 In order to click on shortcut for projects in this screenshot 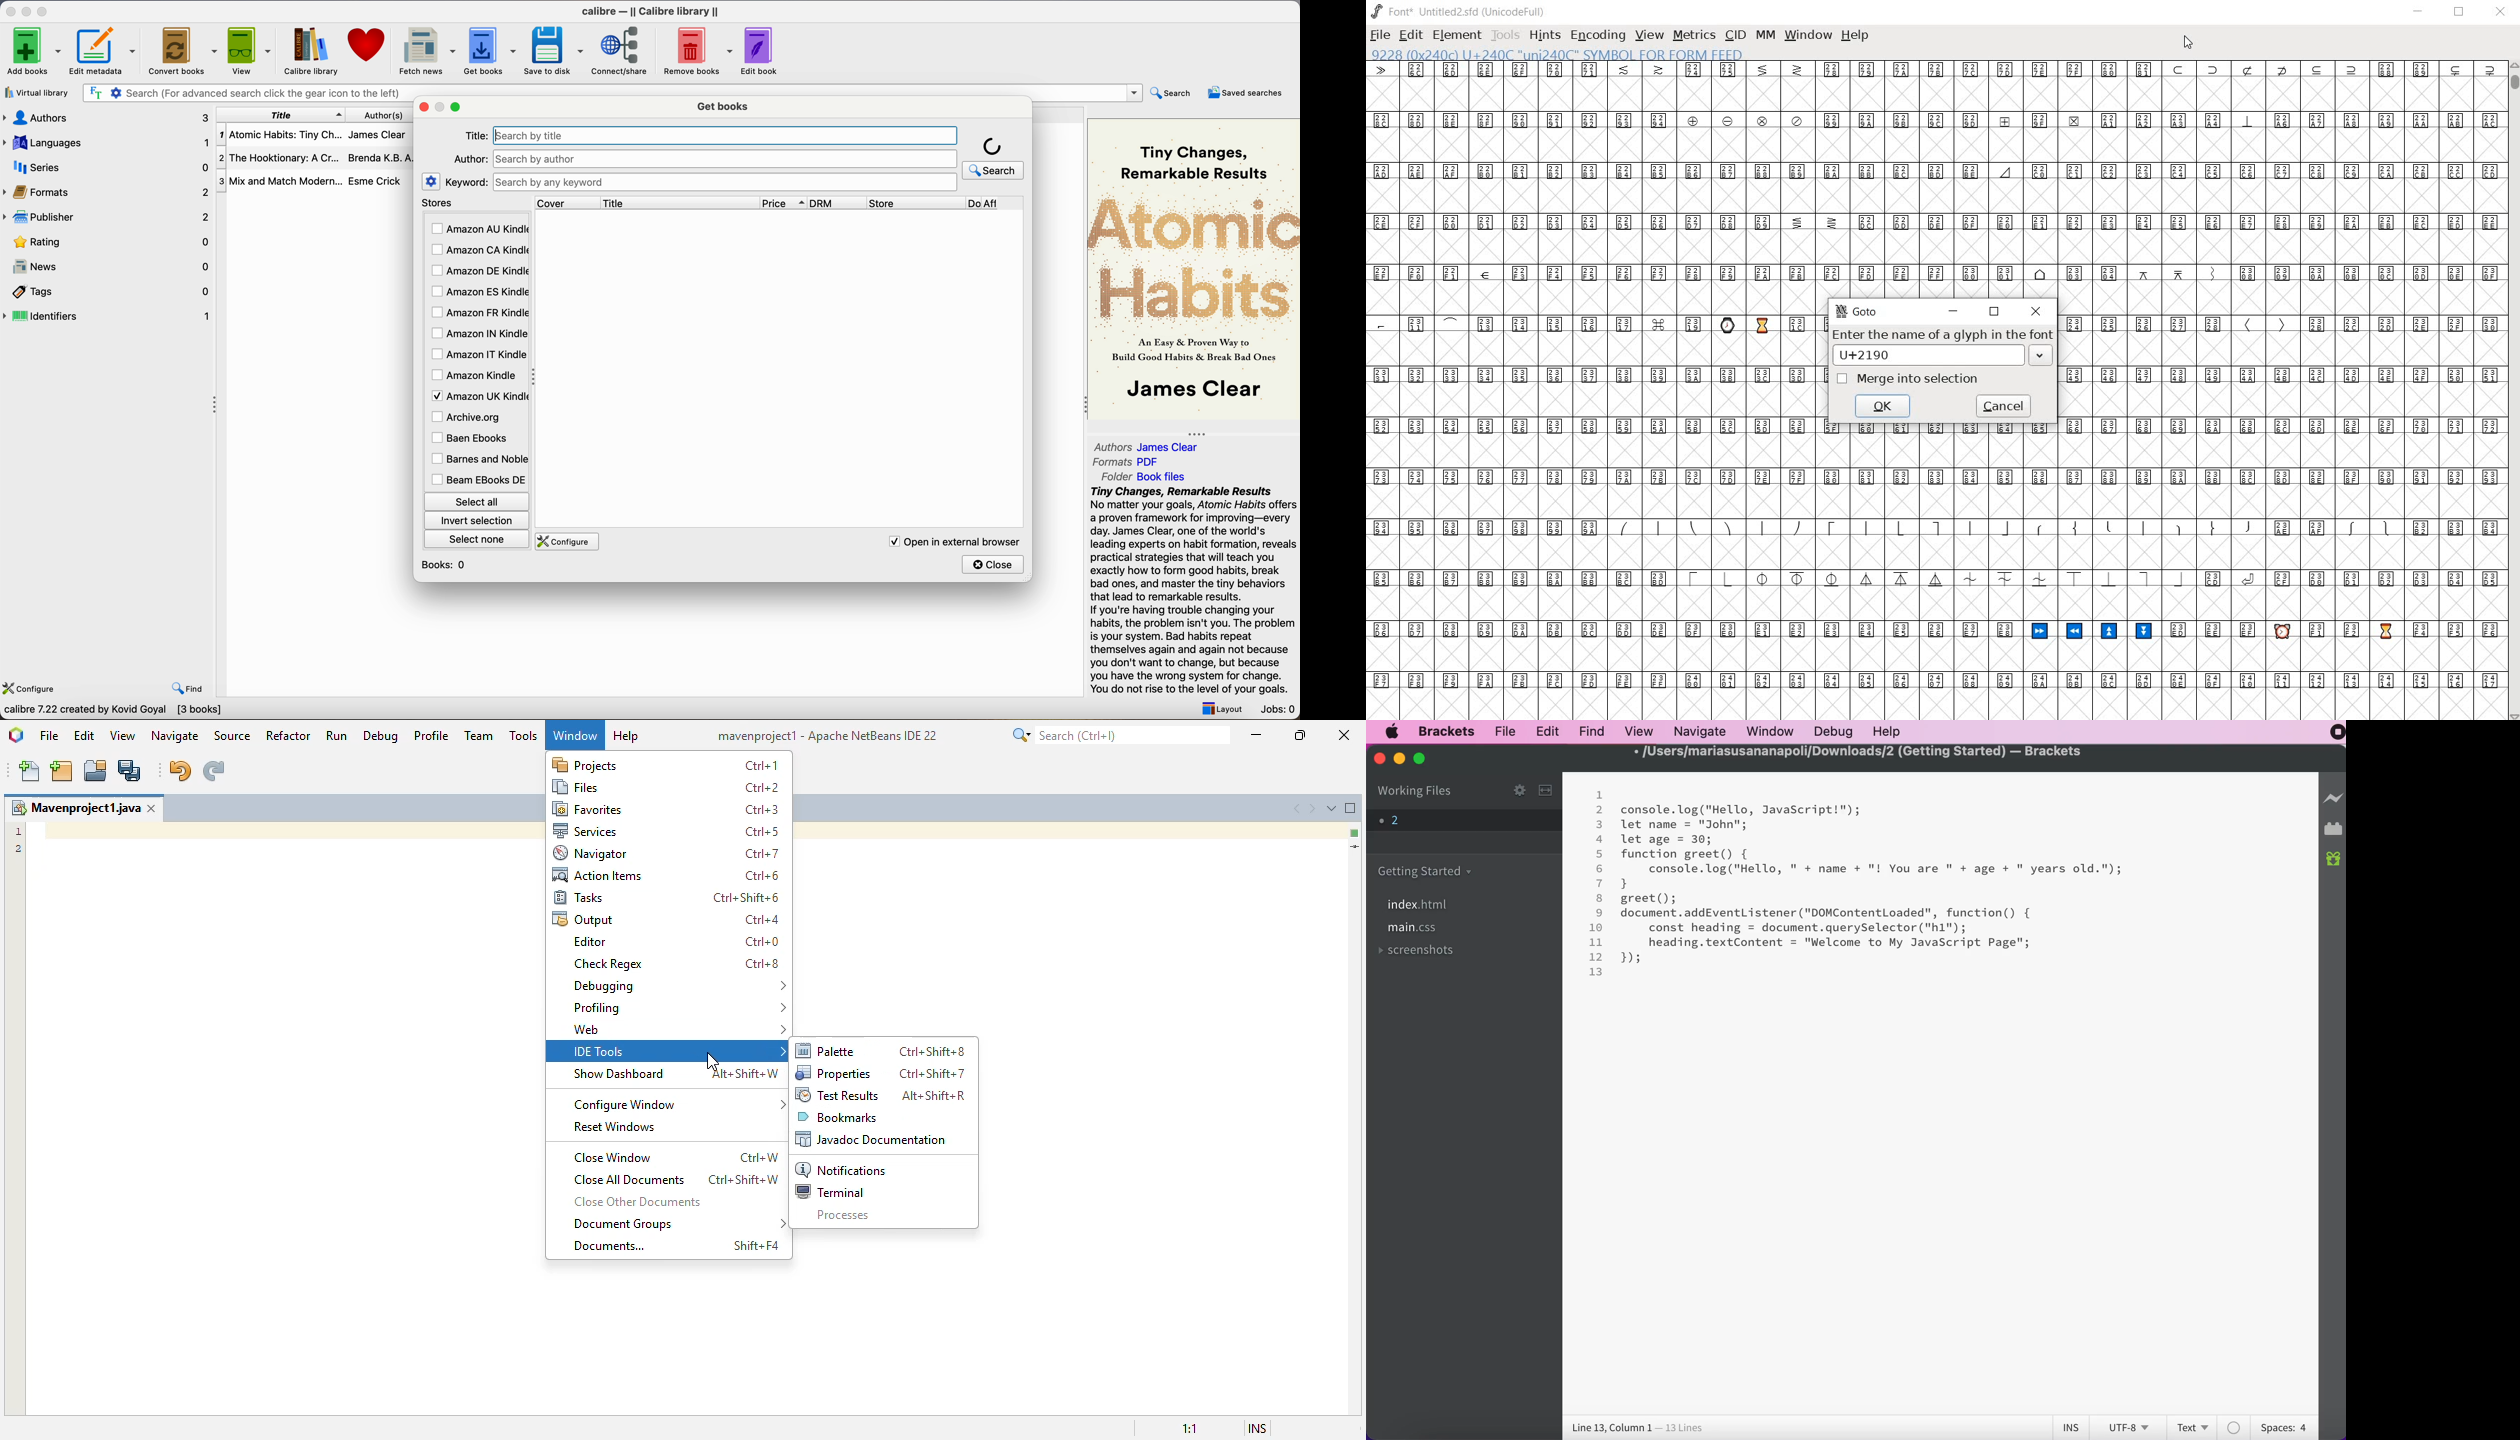, I will do `click(761, 766)`.